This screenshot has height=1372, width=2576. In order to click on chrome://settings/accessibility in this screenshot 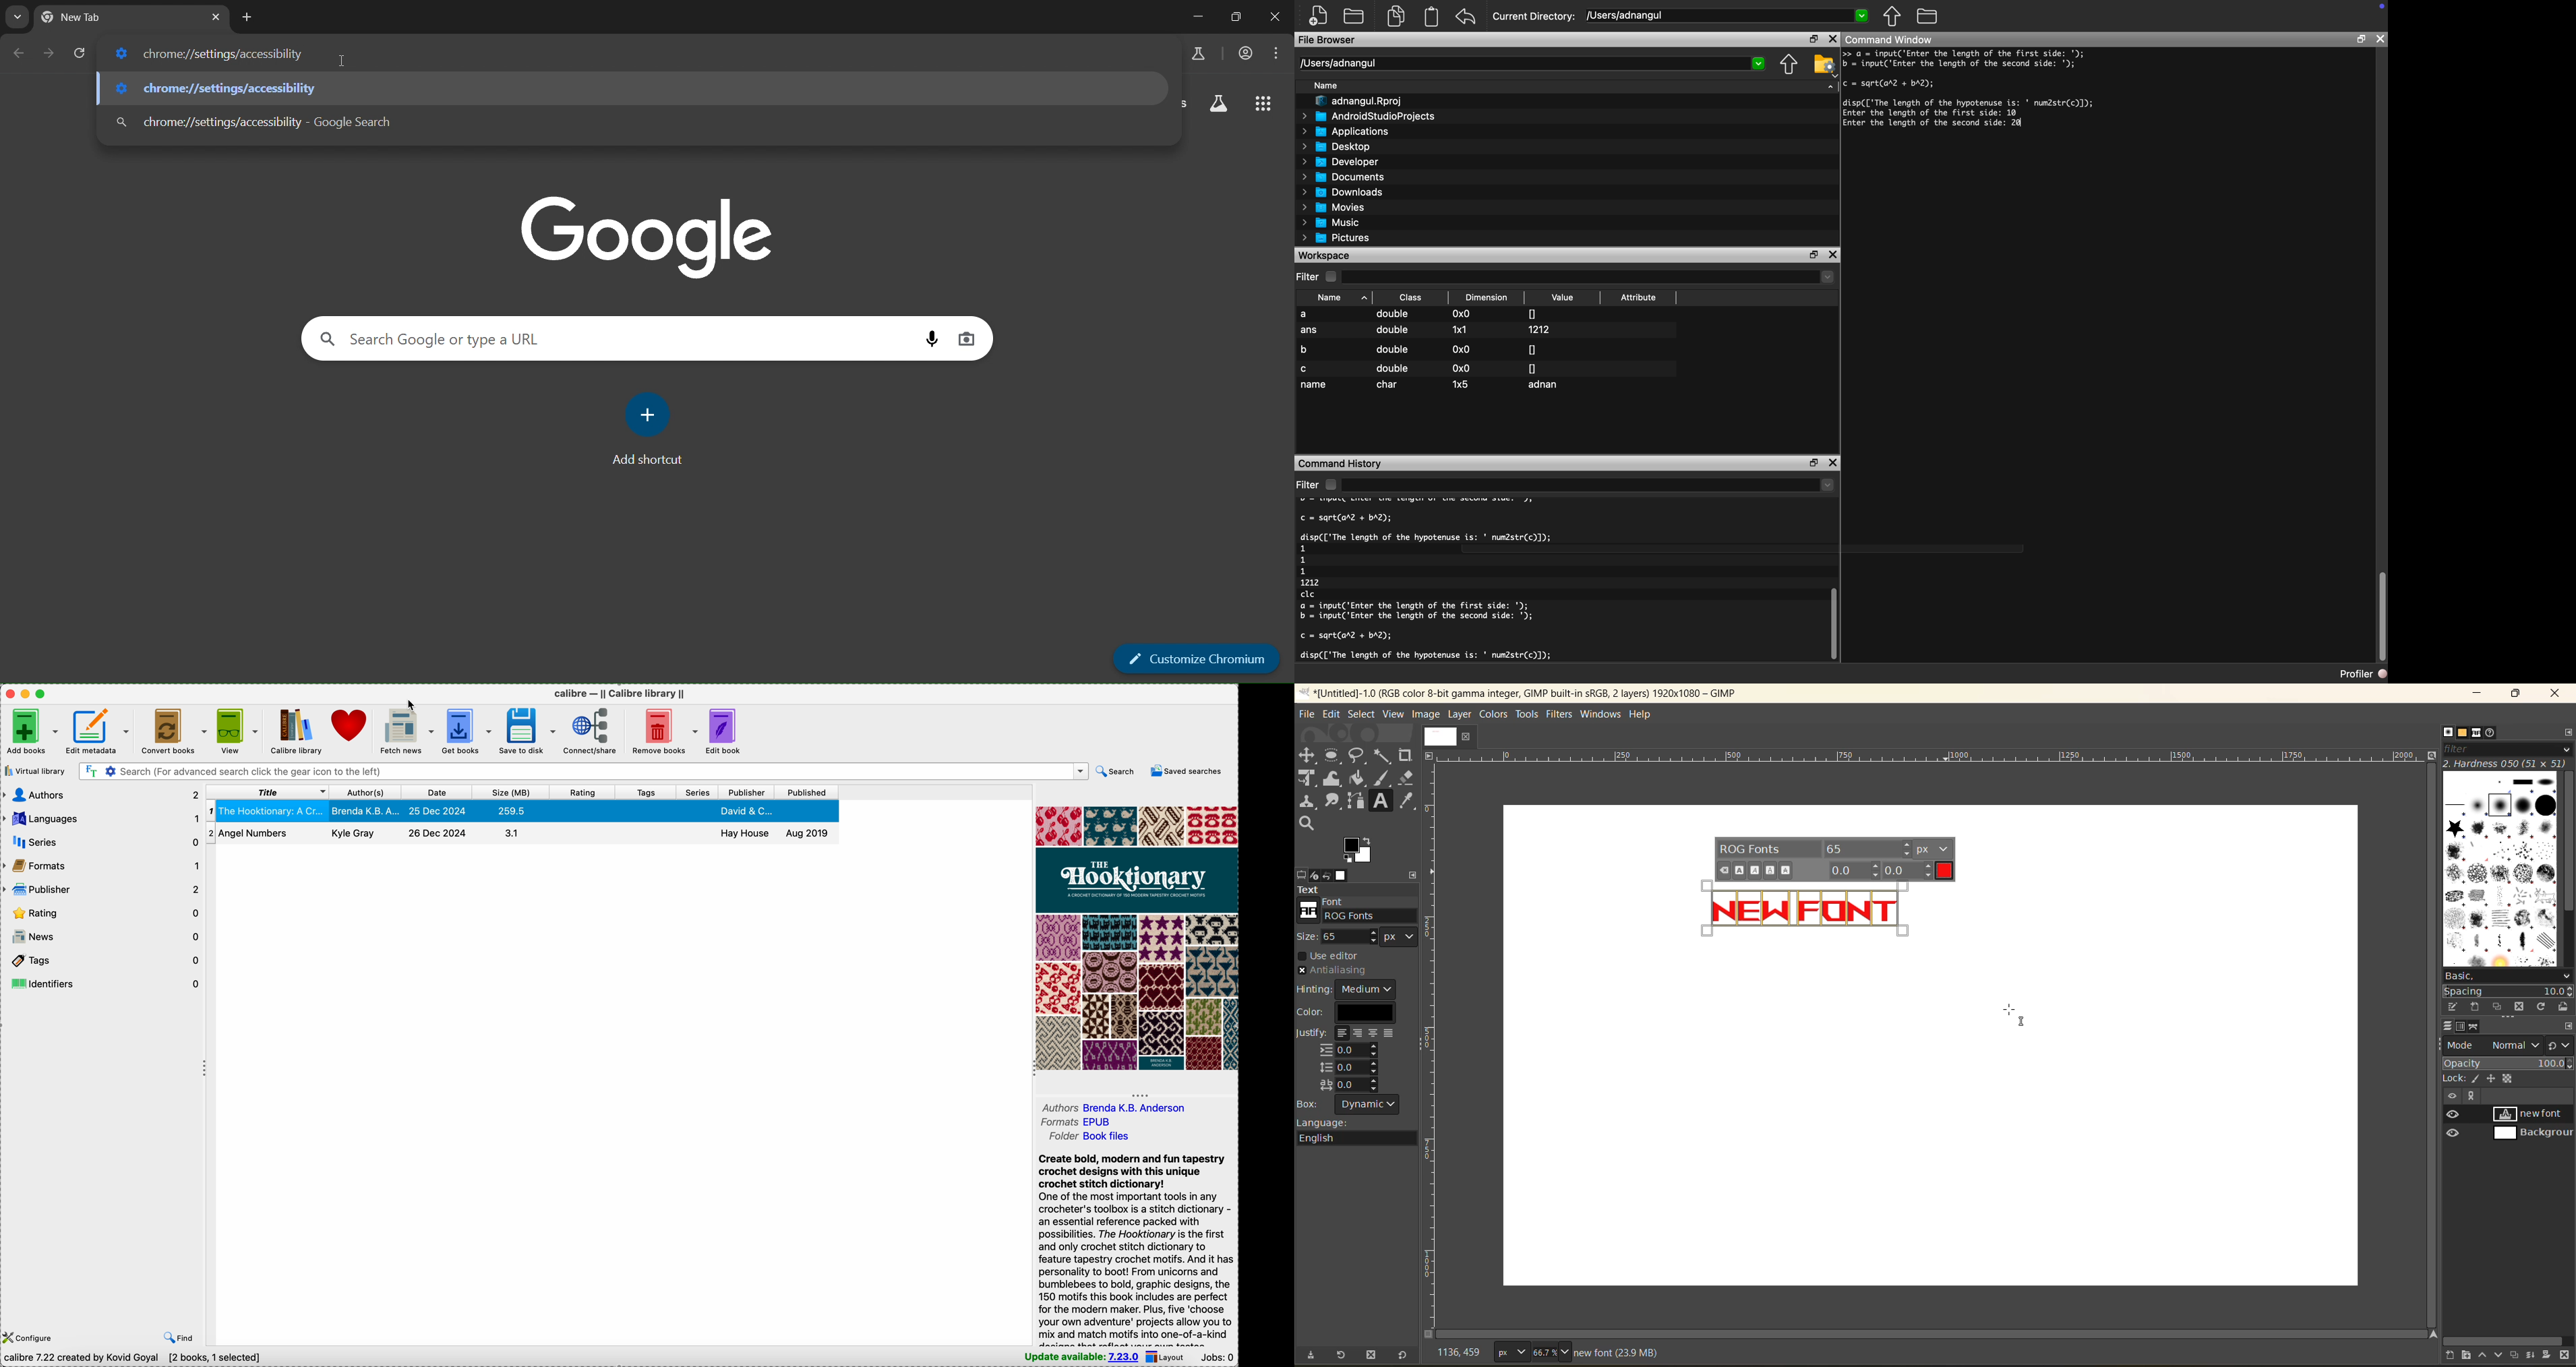, I will do `click(630, 118)`.